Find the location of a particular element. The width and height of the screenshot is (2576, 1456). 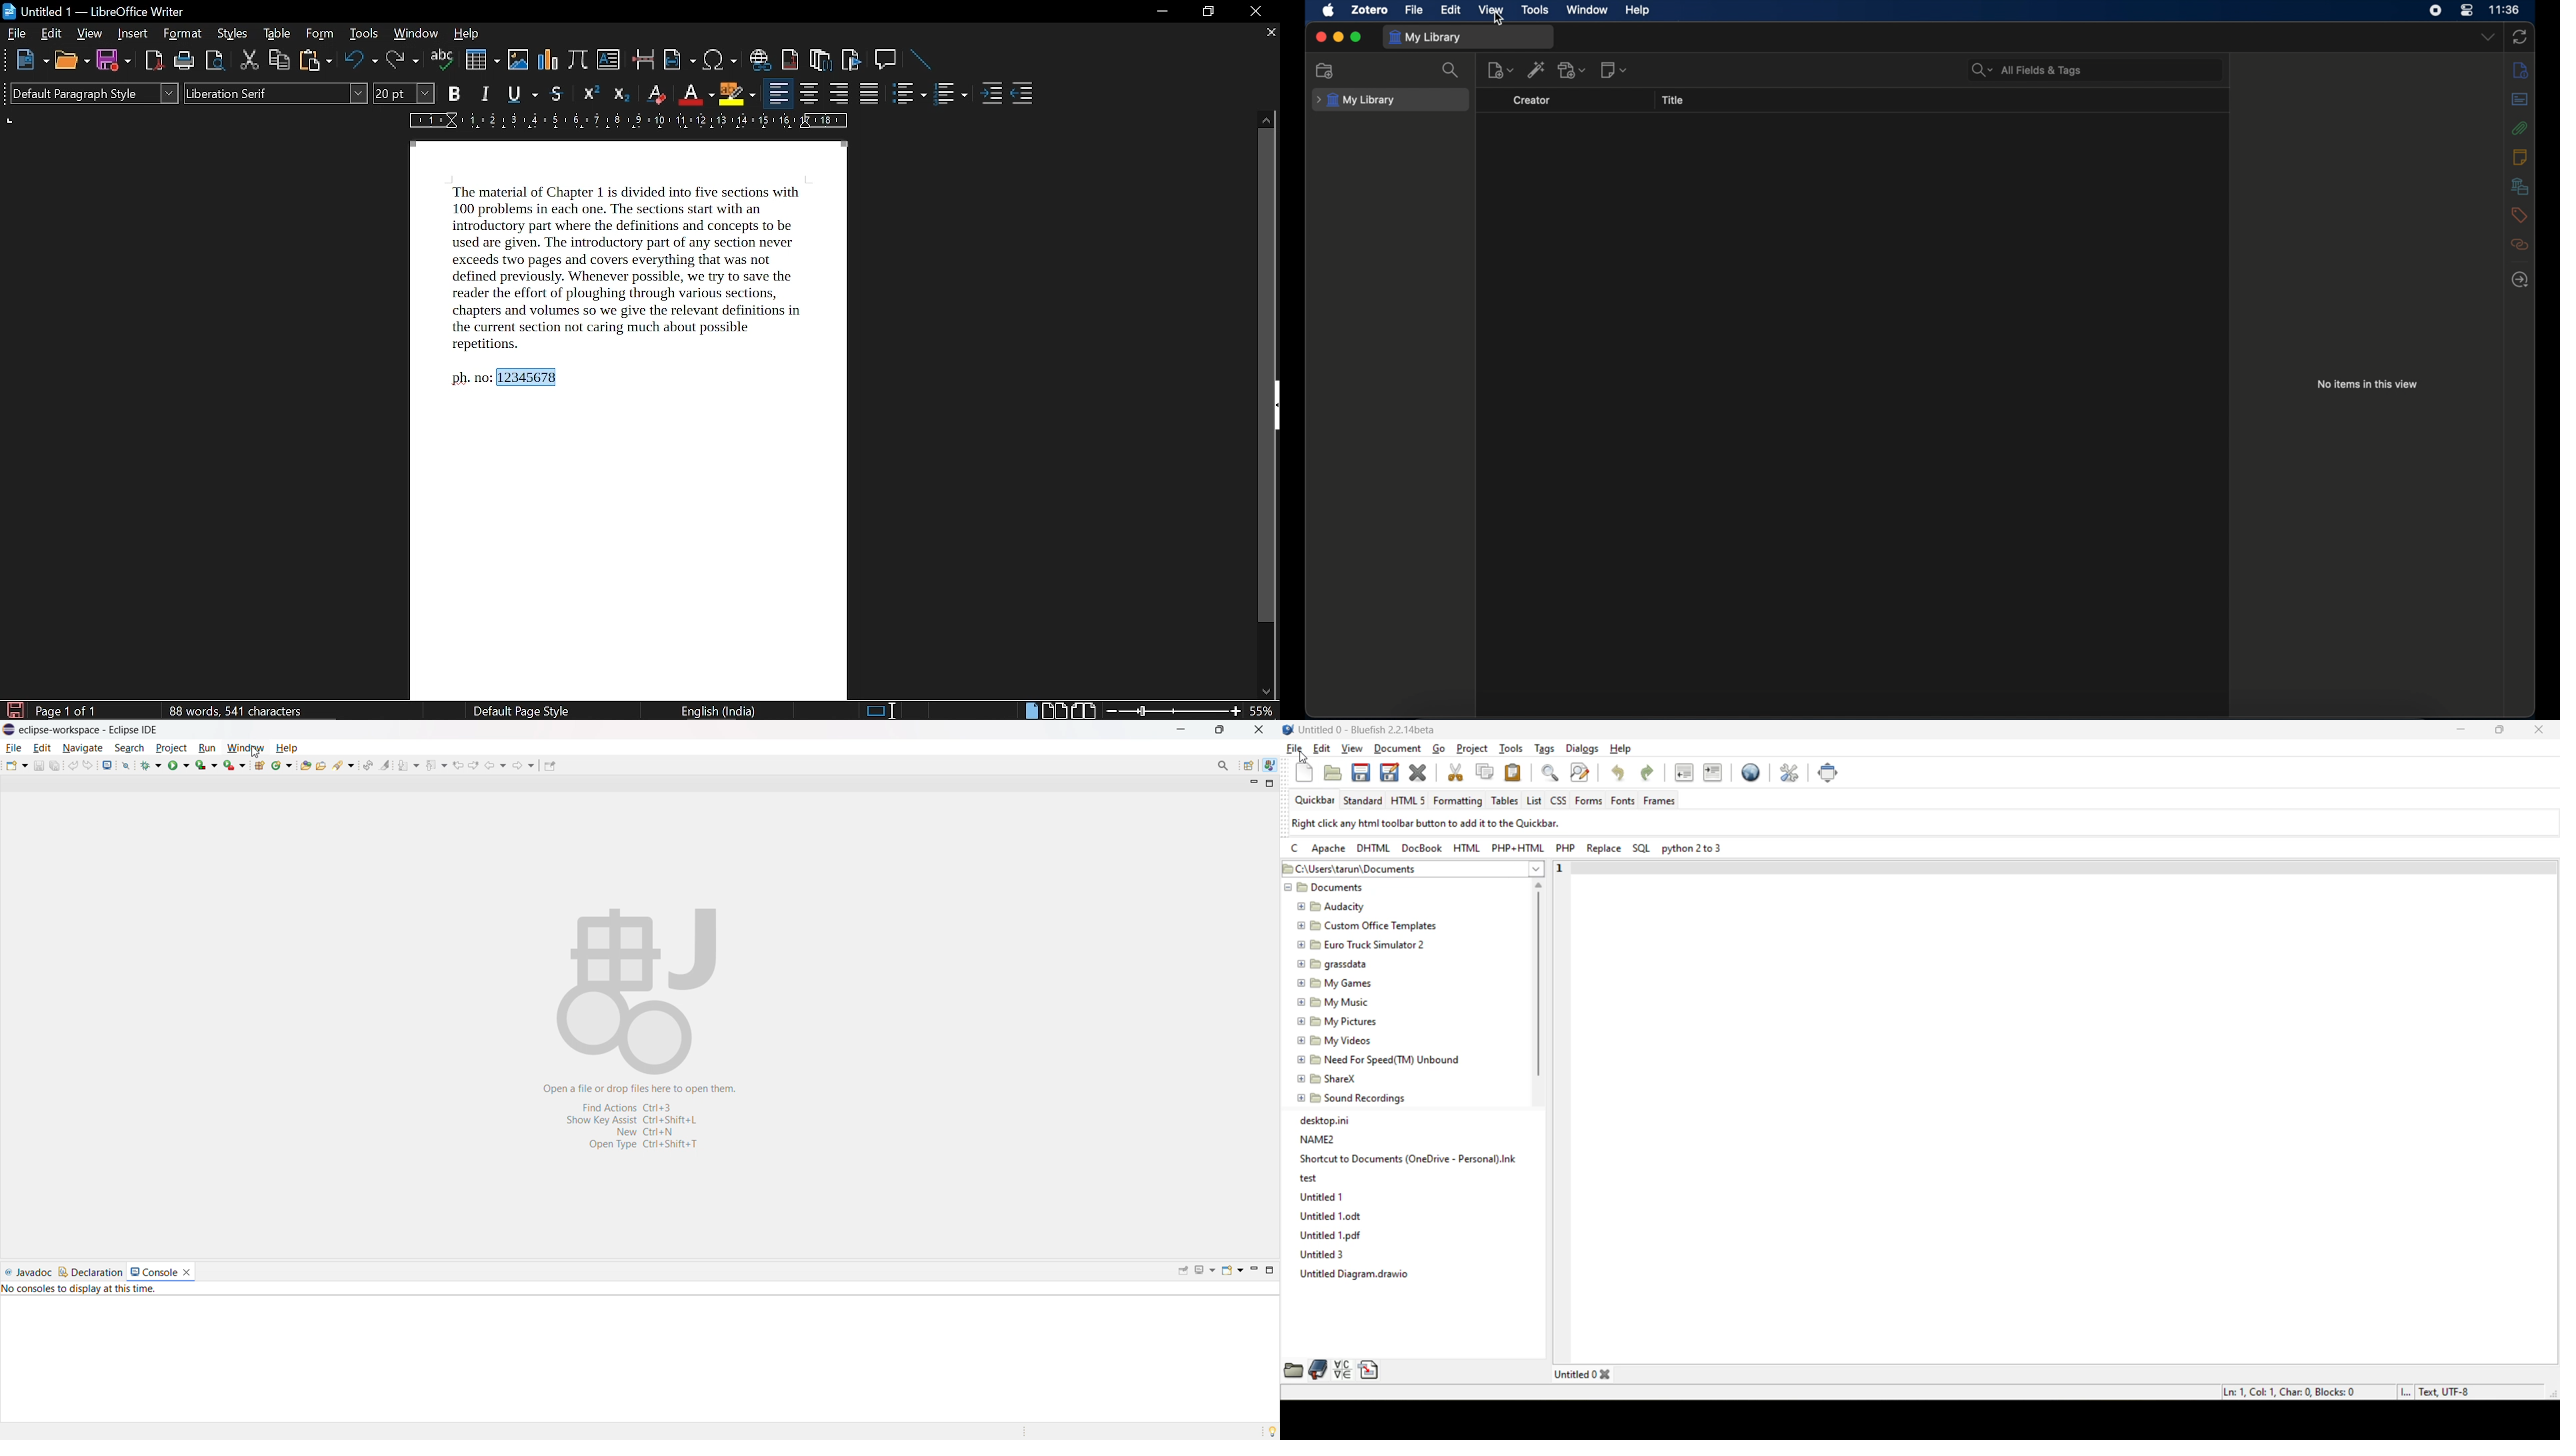

apache is located at coordinates (1332, 849).